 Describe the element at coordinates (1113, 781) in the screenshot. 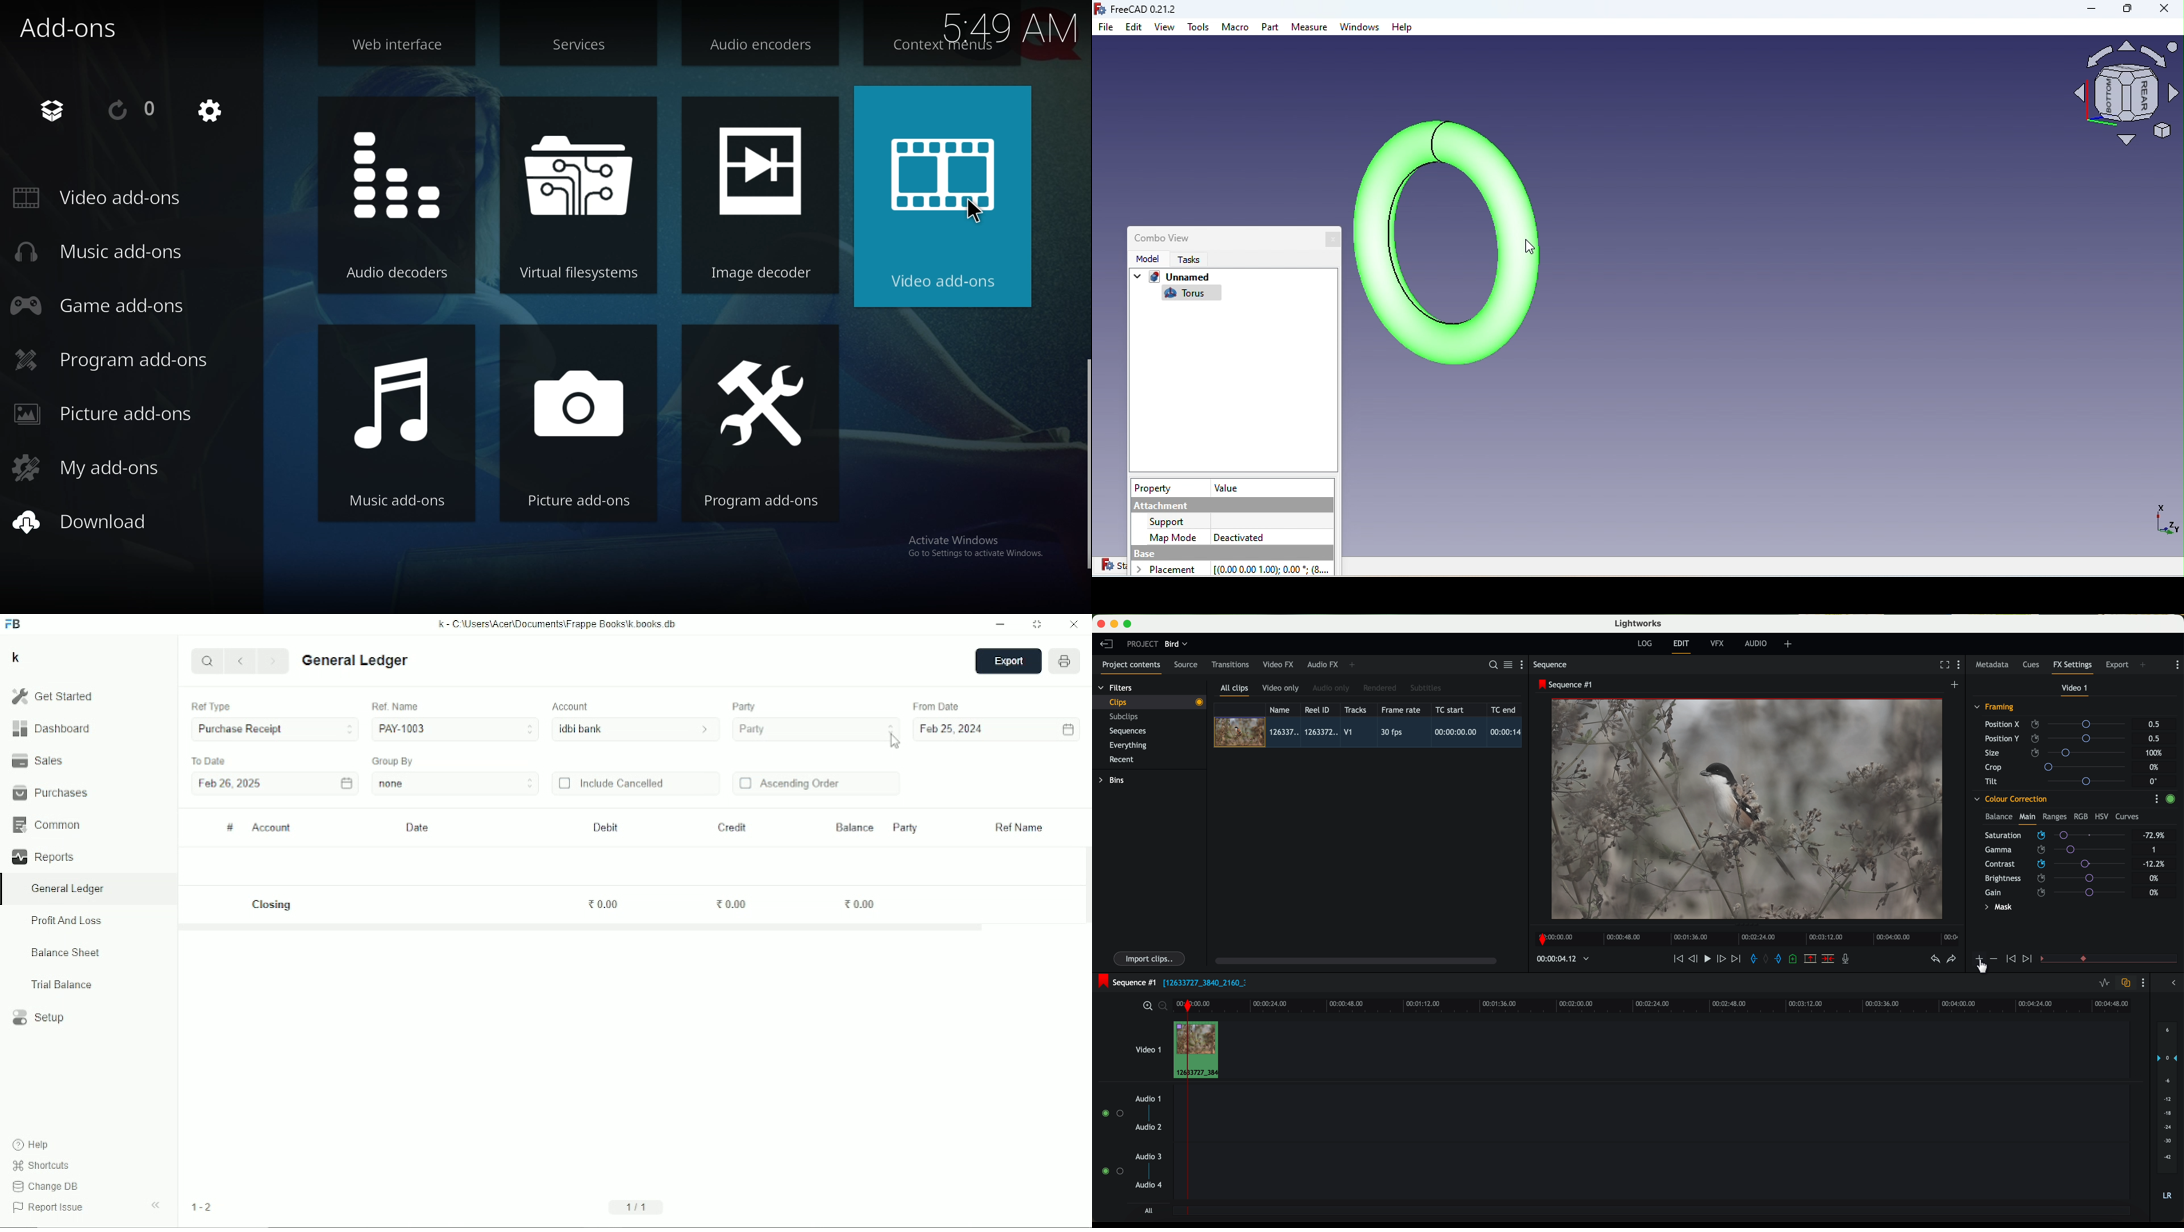

I see `bins` at that location.